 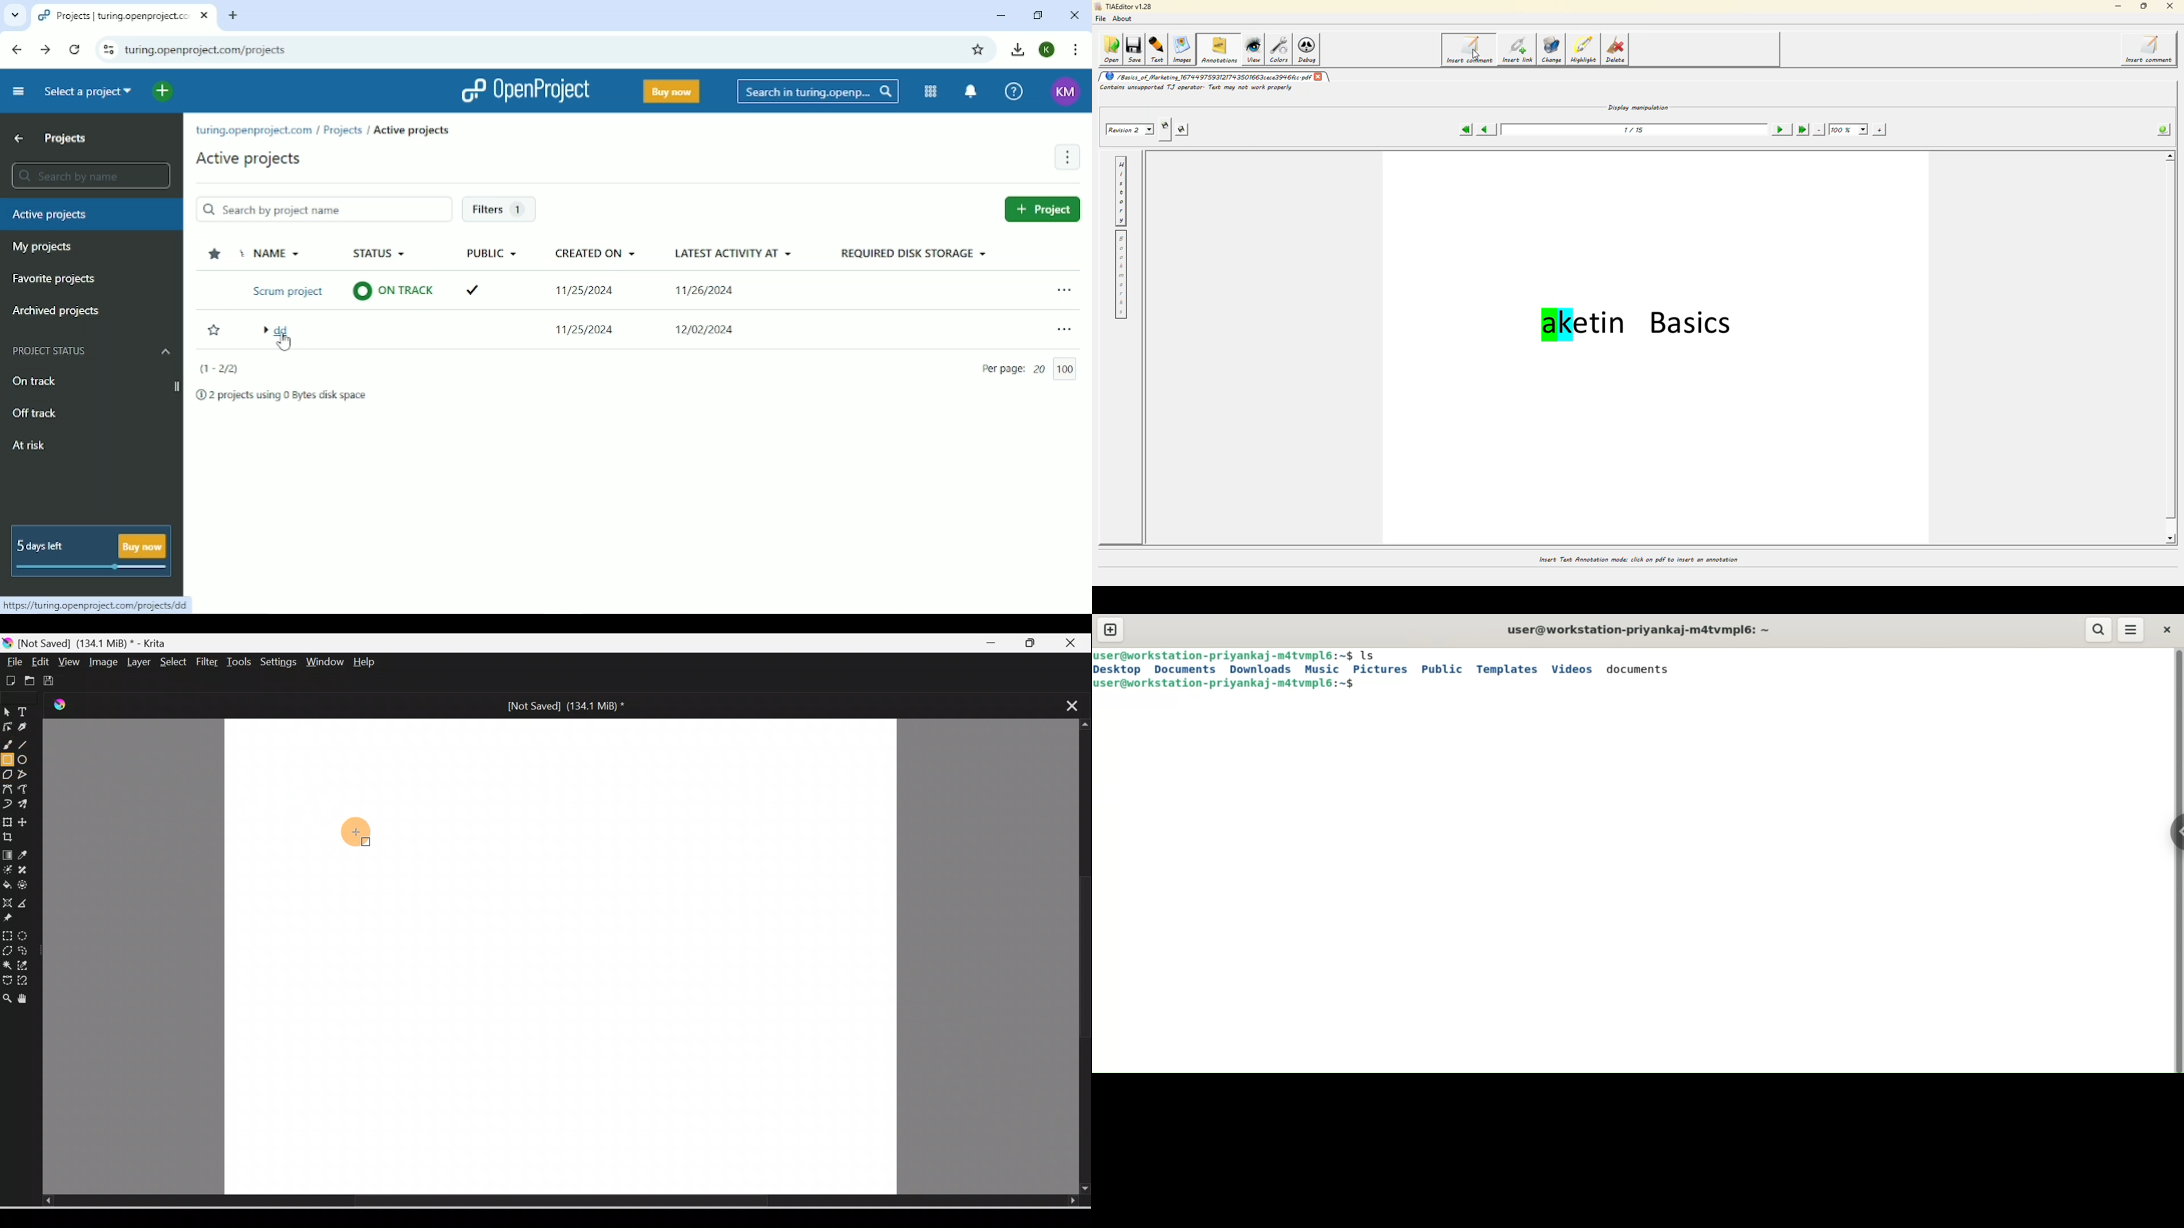 I want to click on Assistant tool, so click(x=7, y=903).